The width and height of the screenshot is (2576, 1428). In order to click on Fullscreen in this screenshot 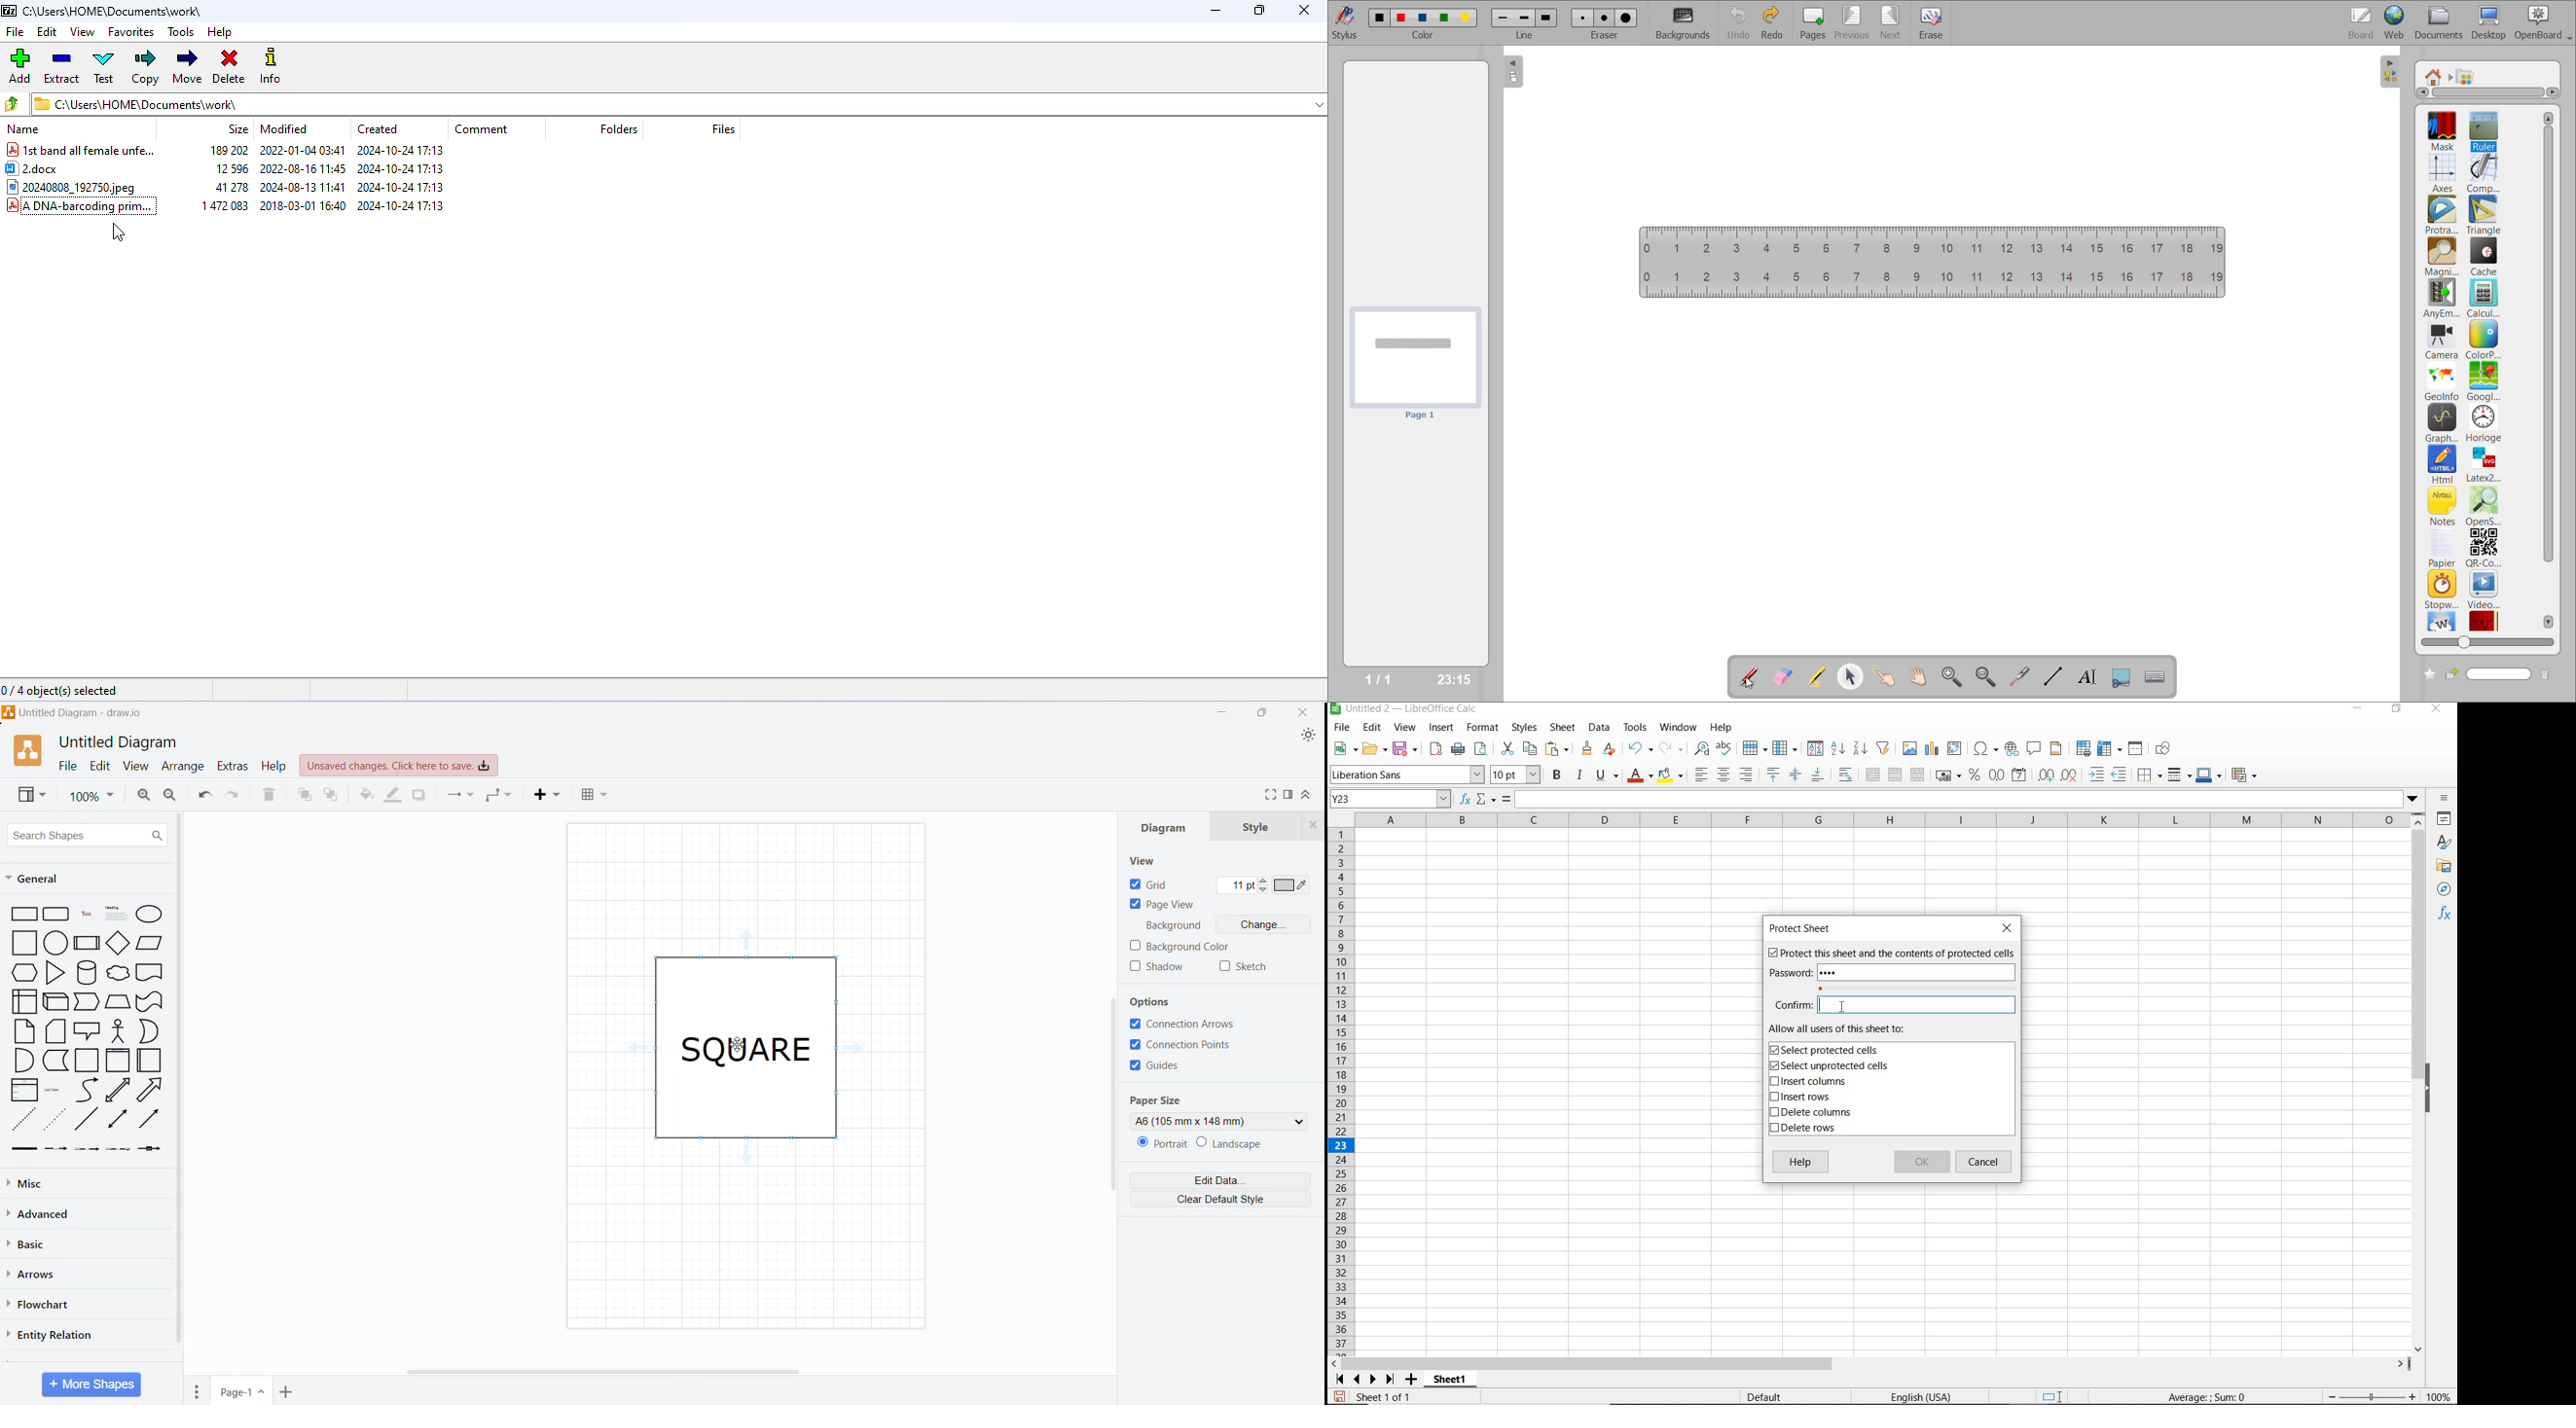, I will do `click(1270, 795)`.